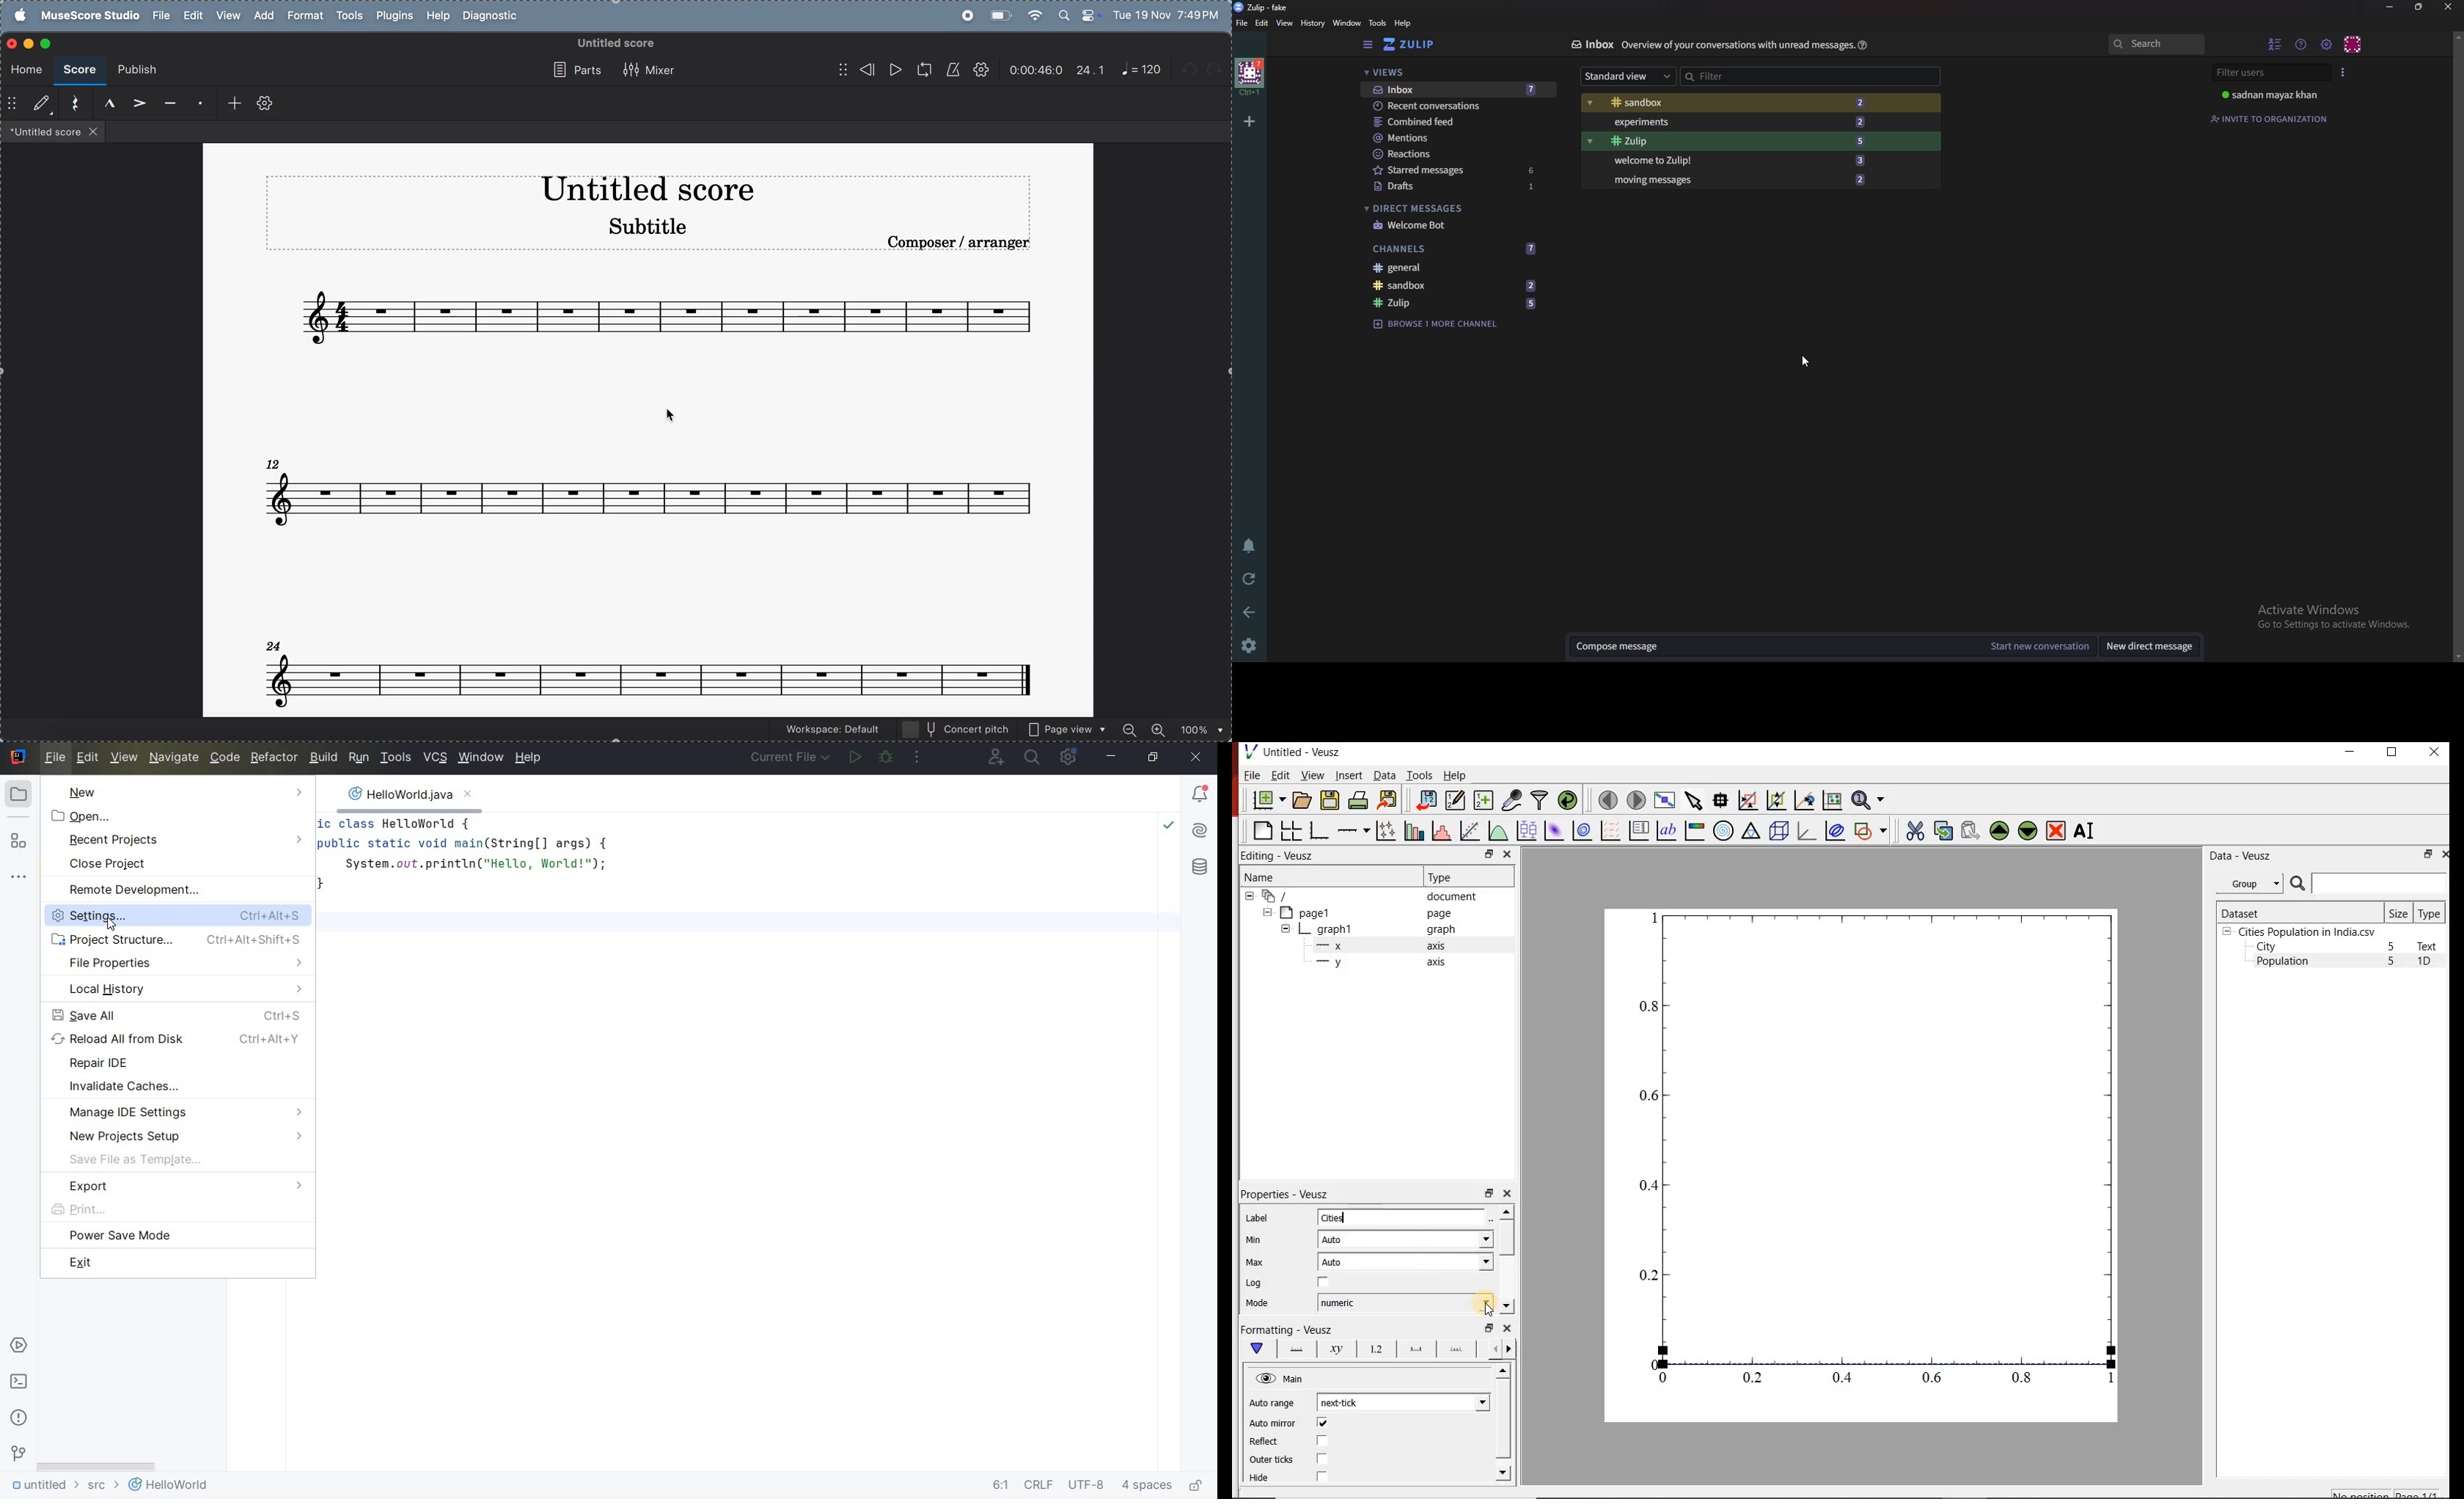 The image size is (2464, 1512). Describe the element at coordinates (2266, 72) in the screenshot. I see `Filter users` at that location.